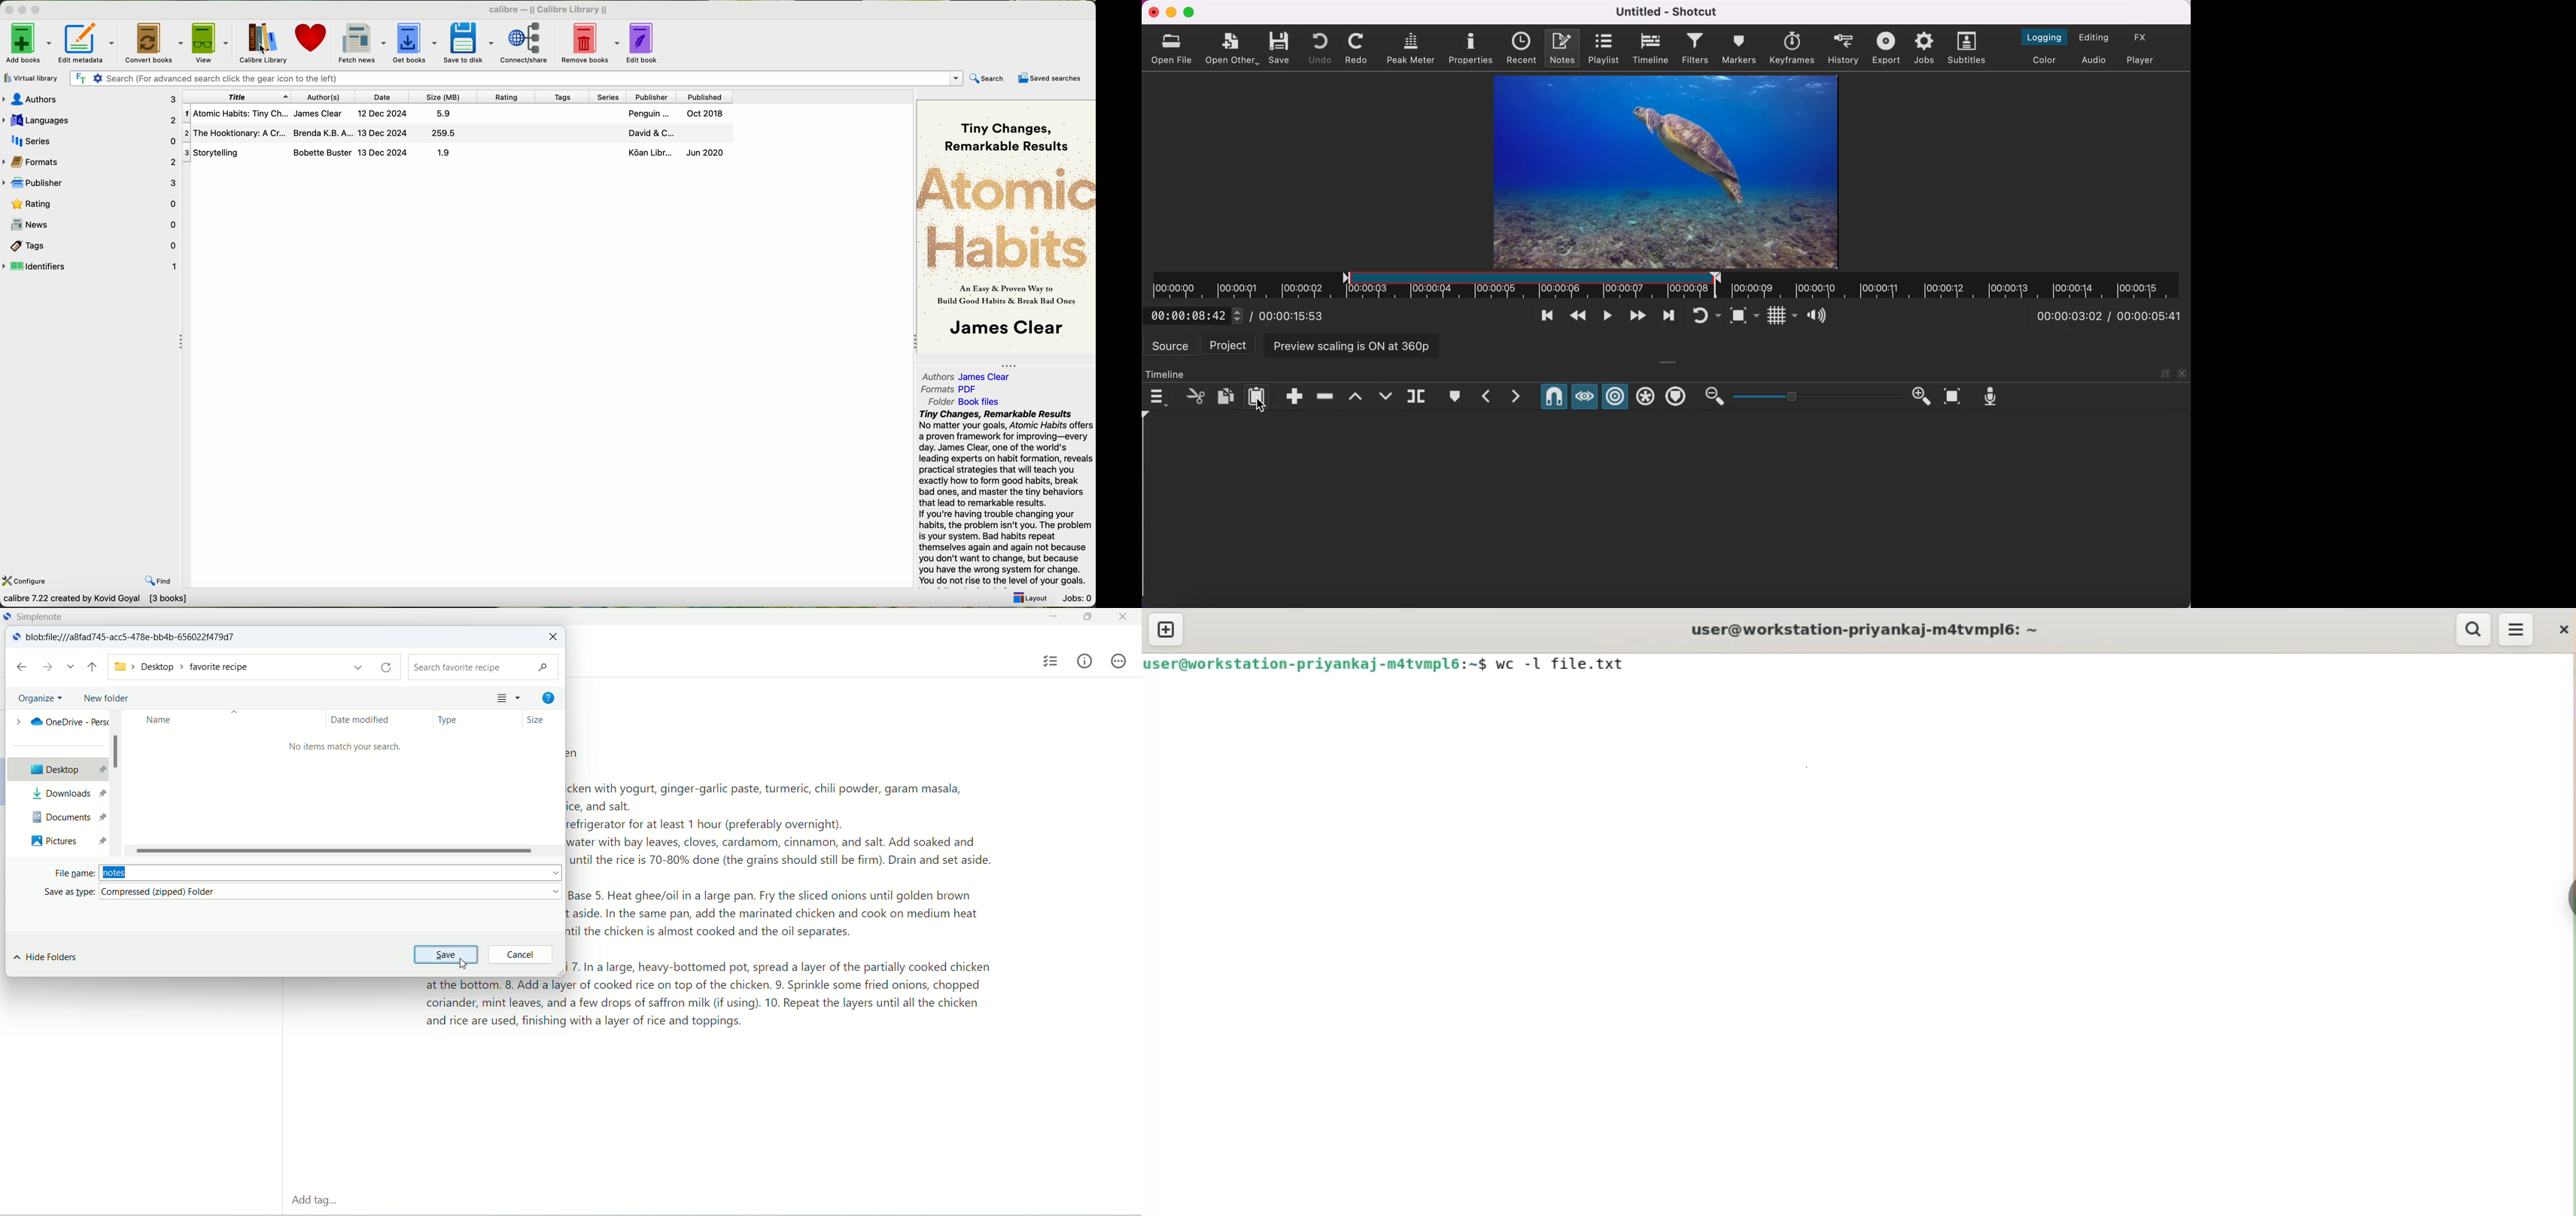 Image resolution: width=2576 pixels, height=1232 pixels. I want to click on authors, so click(935, 375).